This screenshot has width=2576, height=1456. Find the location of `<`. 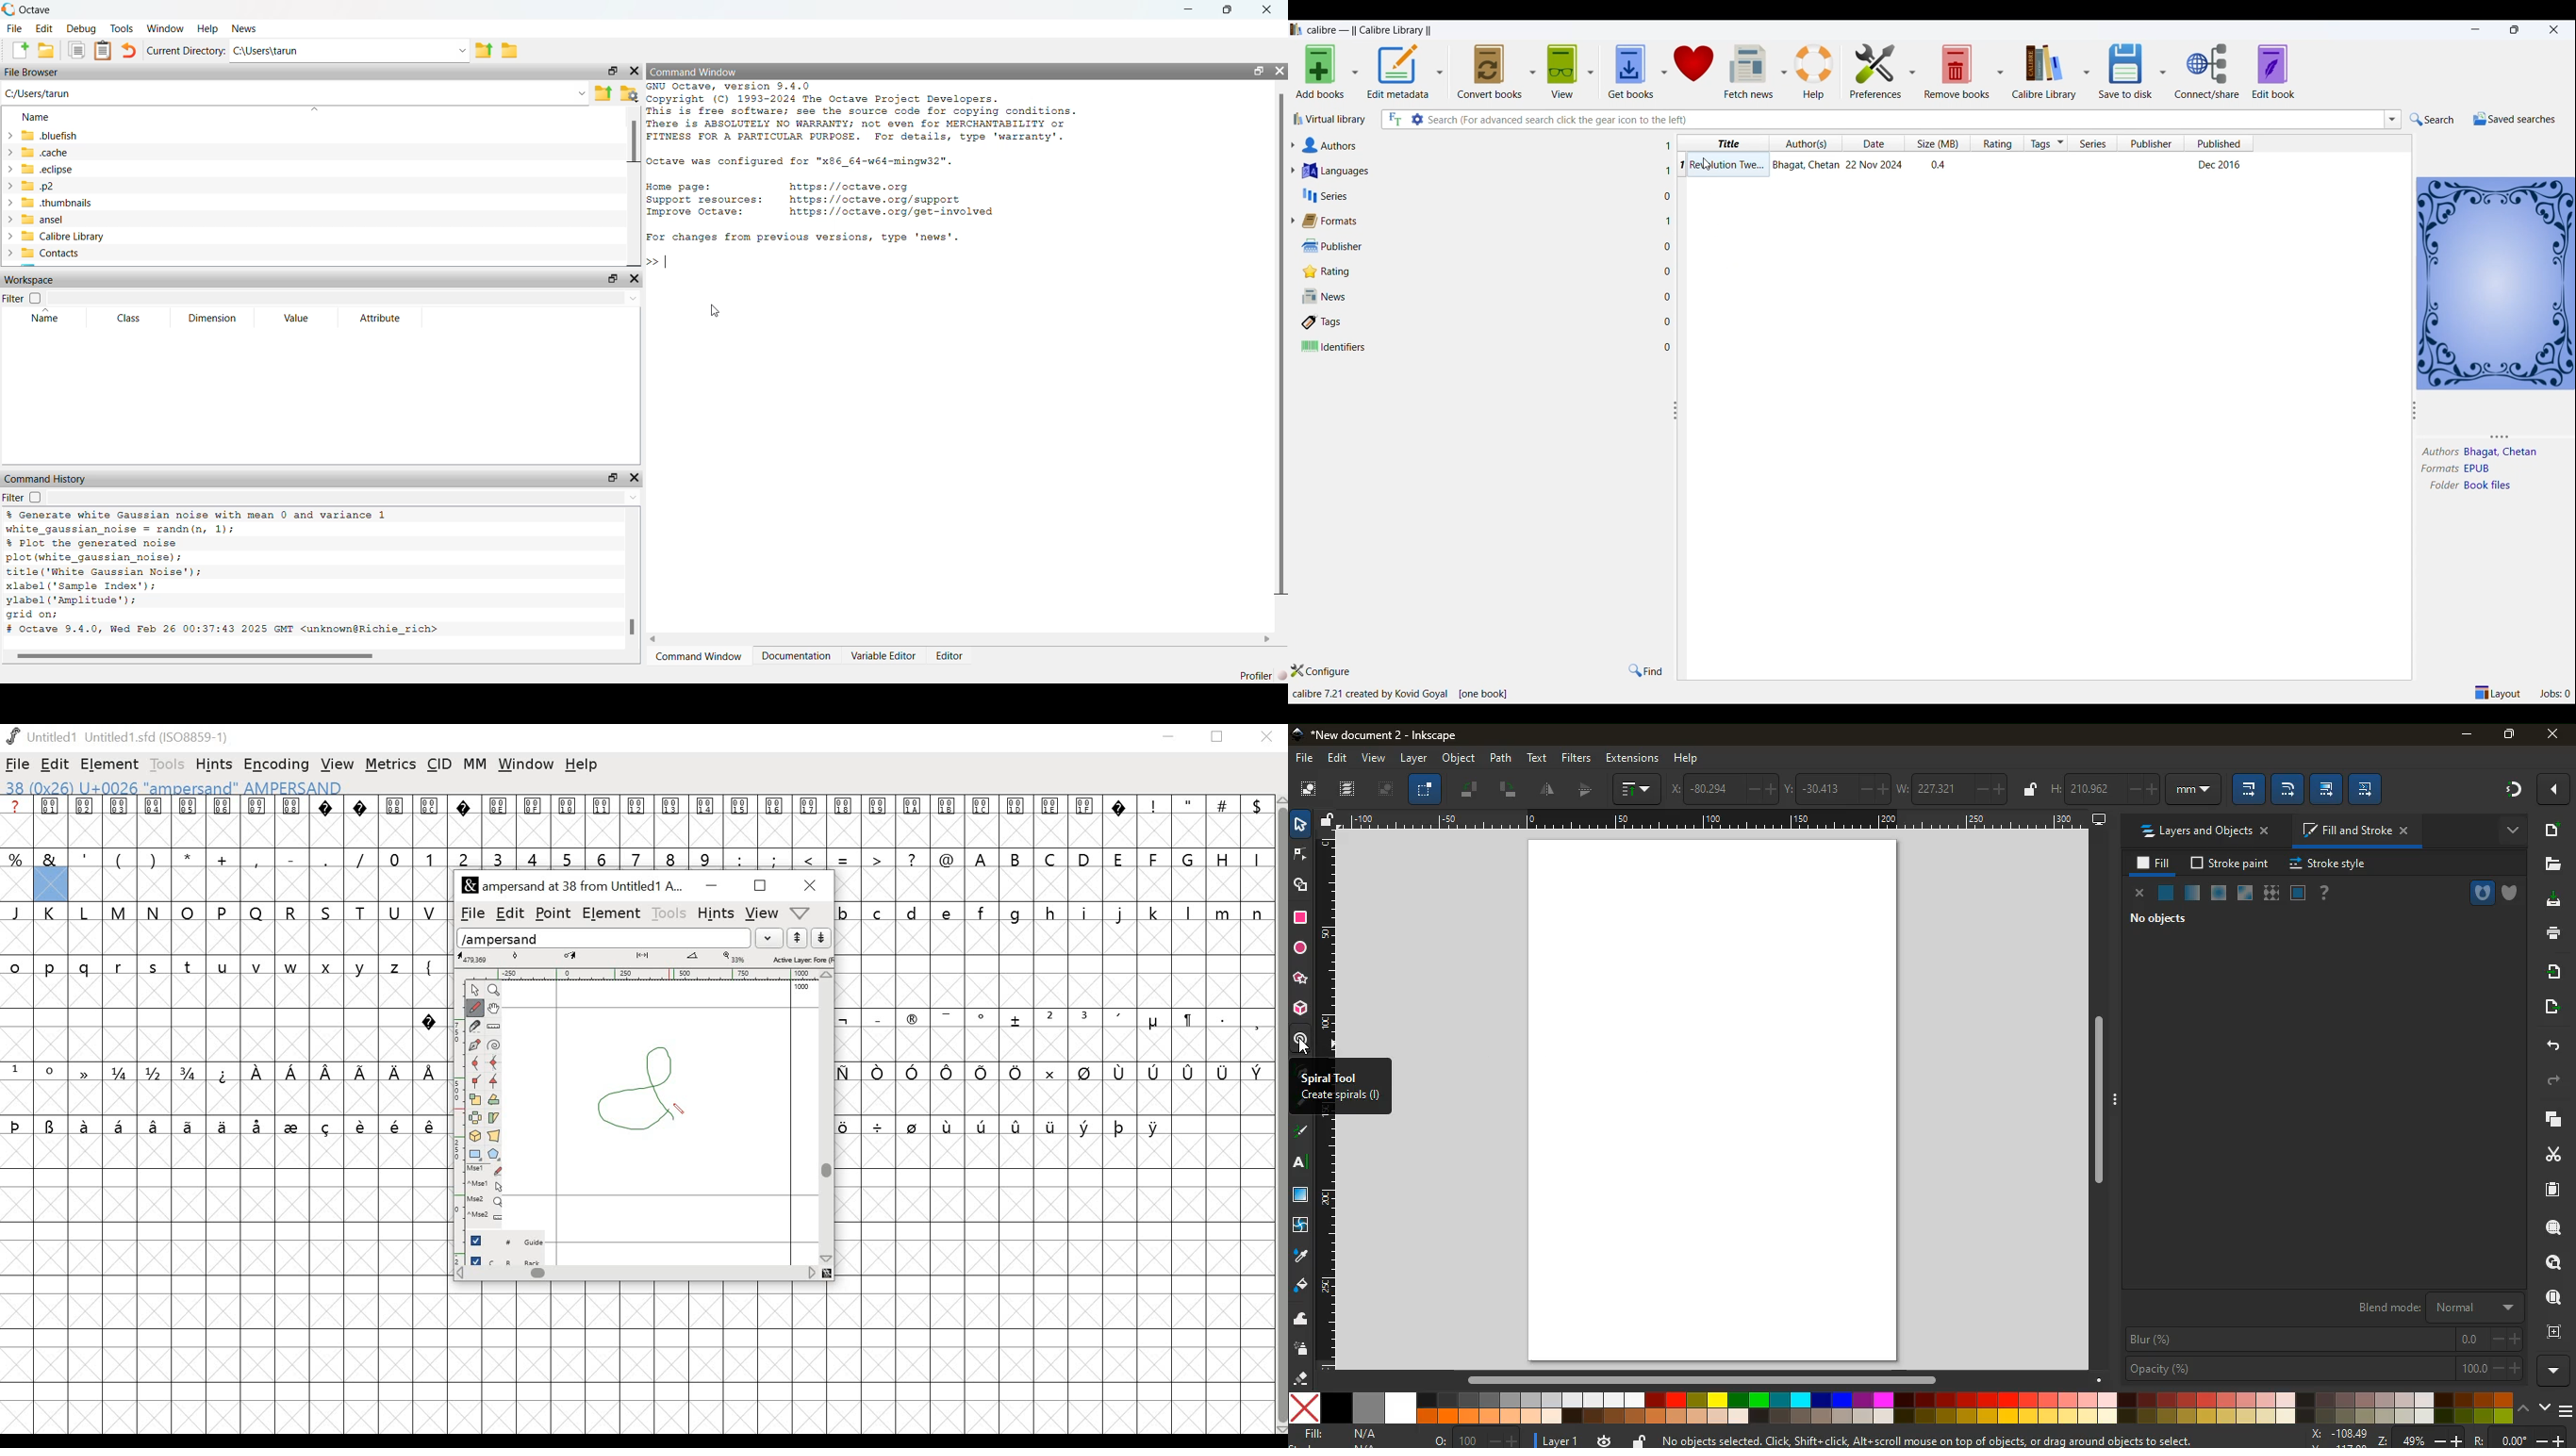

< is located at coordinates (811, 858).